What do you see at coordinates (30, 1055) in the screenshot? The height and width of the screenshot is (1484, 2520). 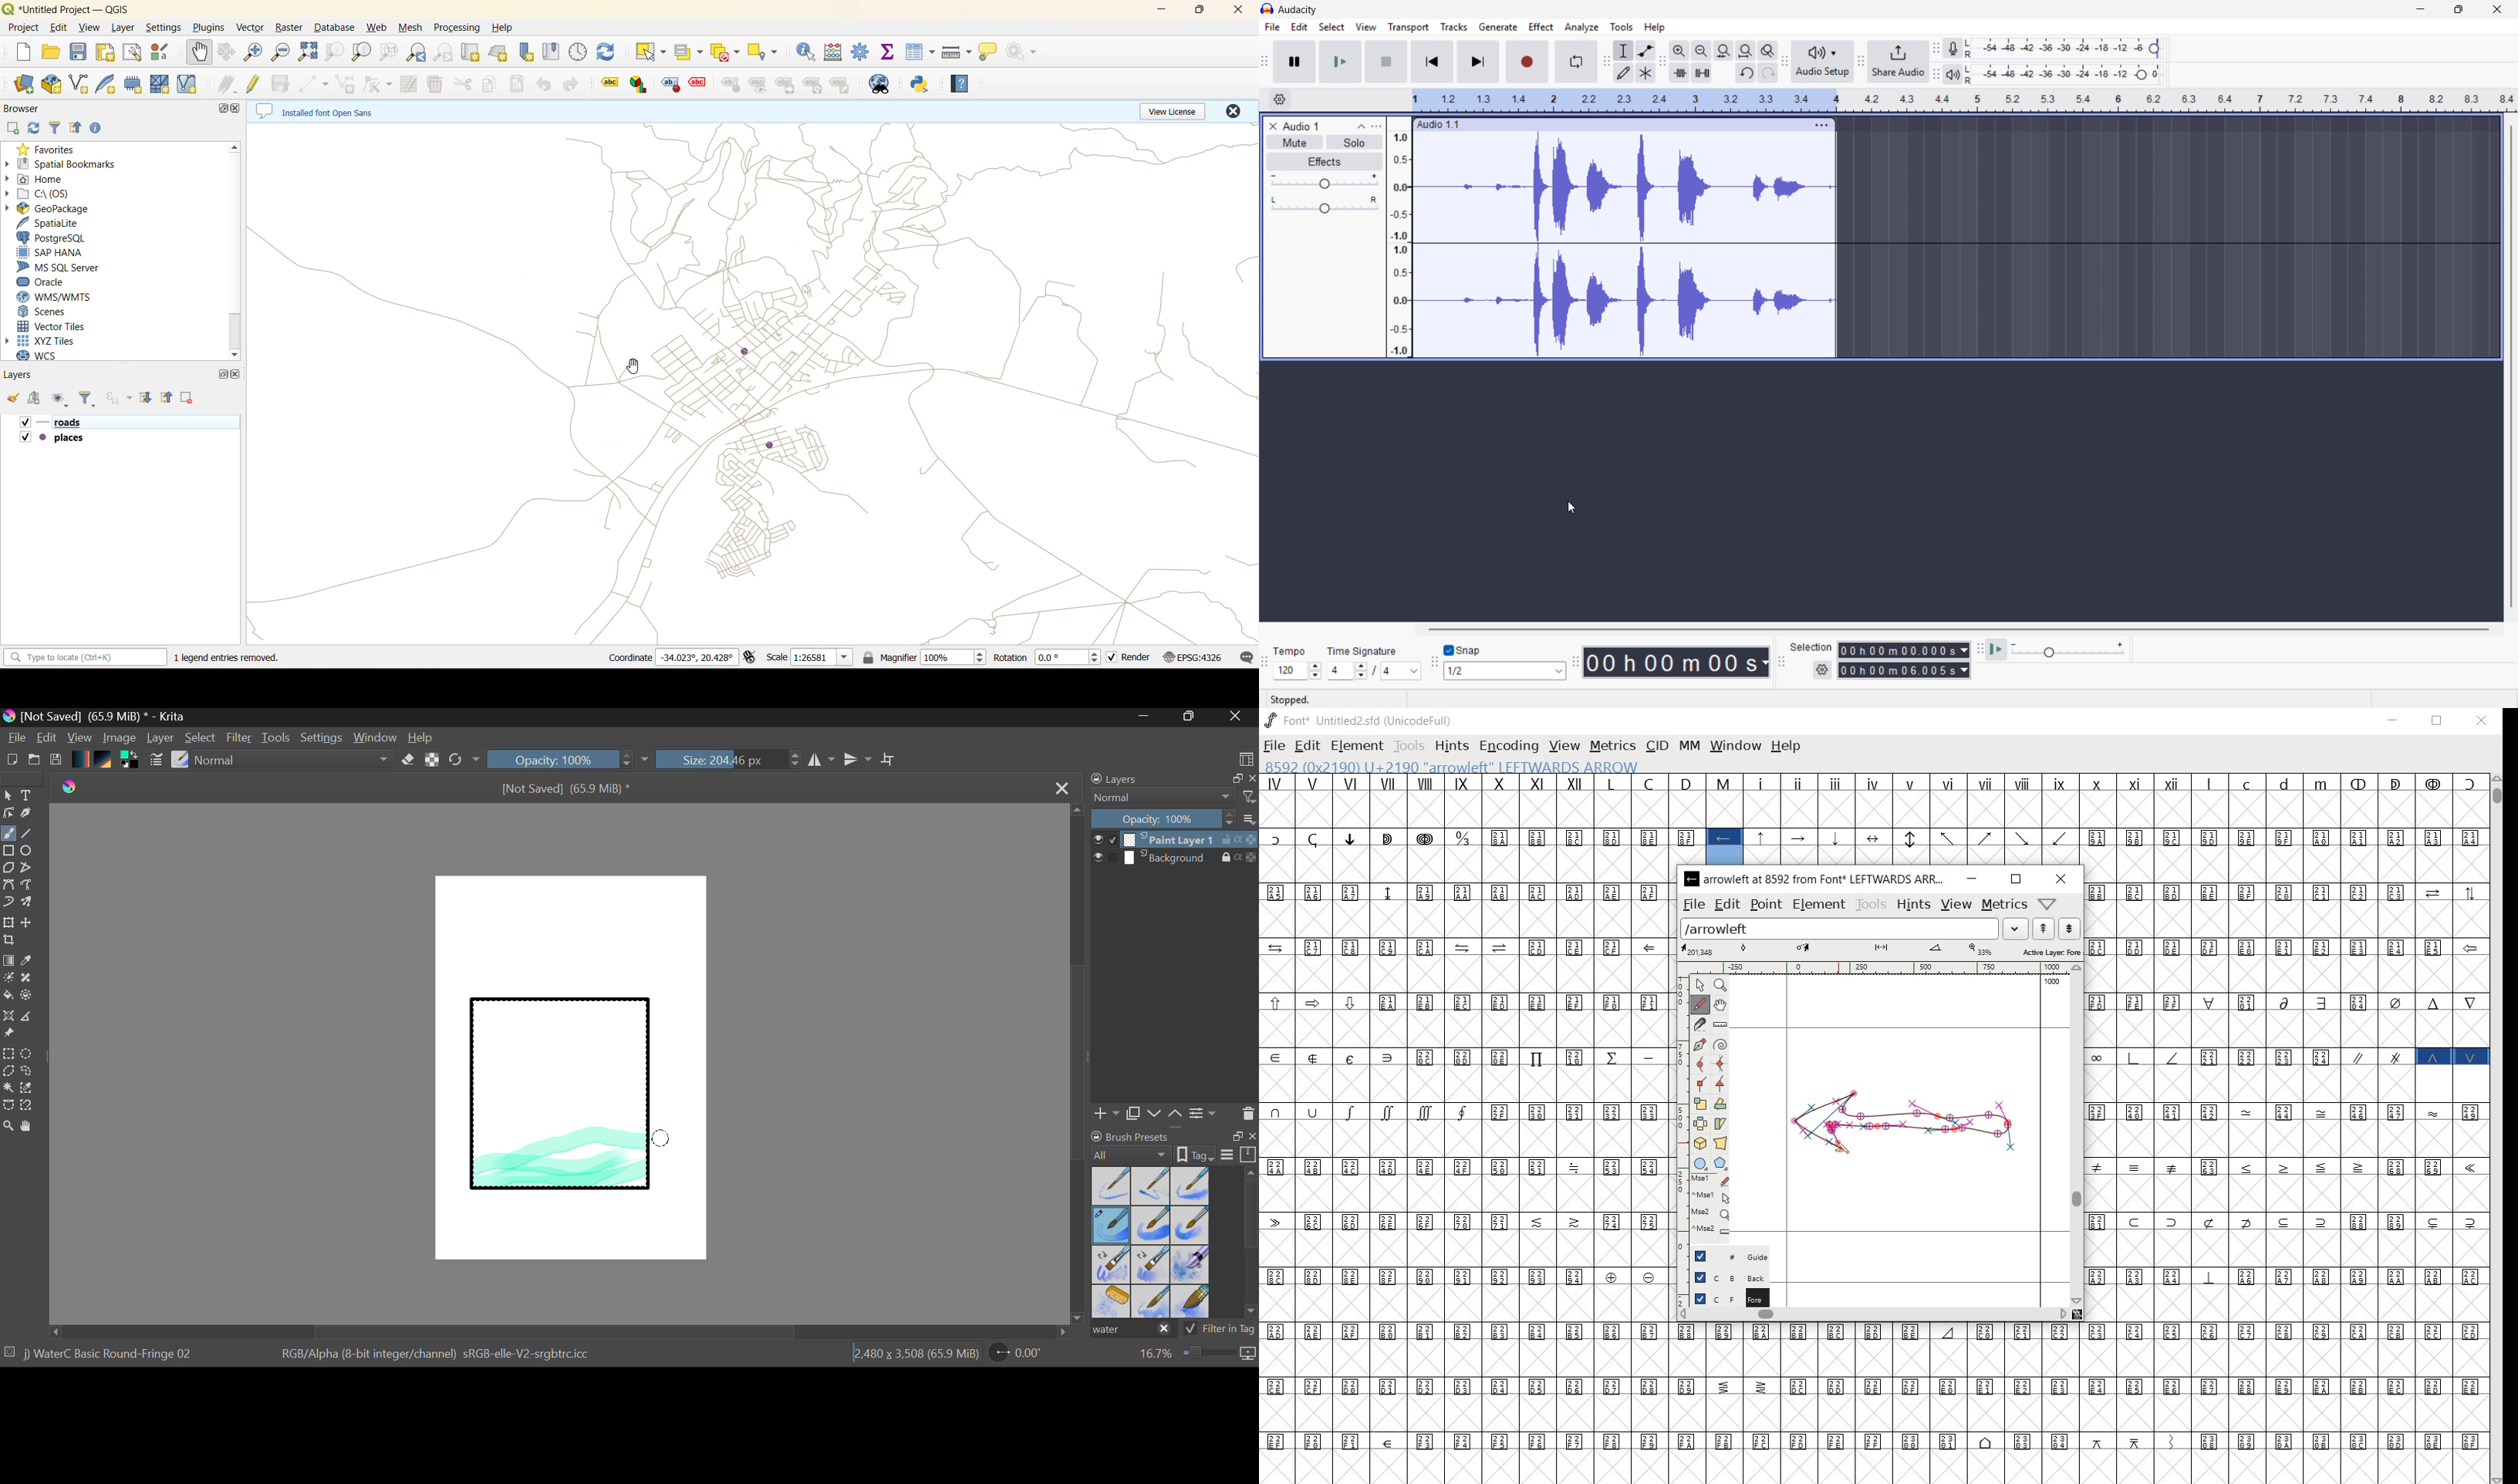 I see `Elipses Selection tool` at bounding box center [30, 1055].